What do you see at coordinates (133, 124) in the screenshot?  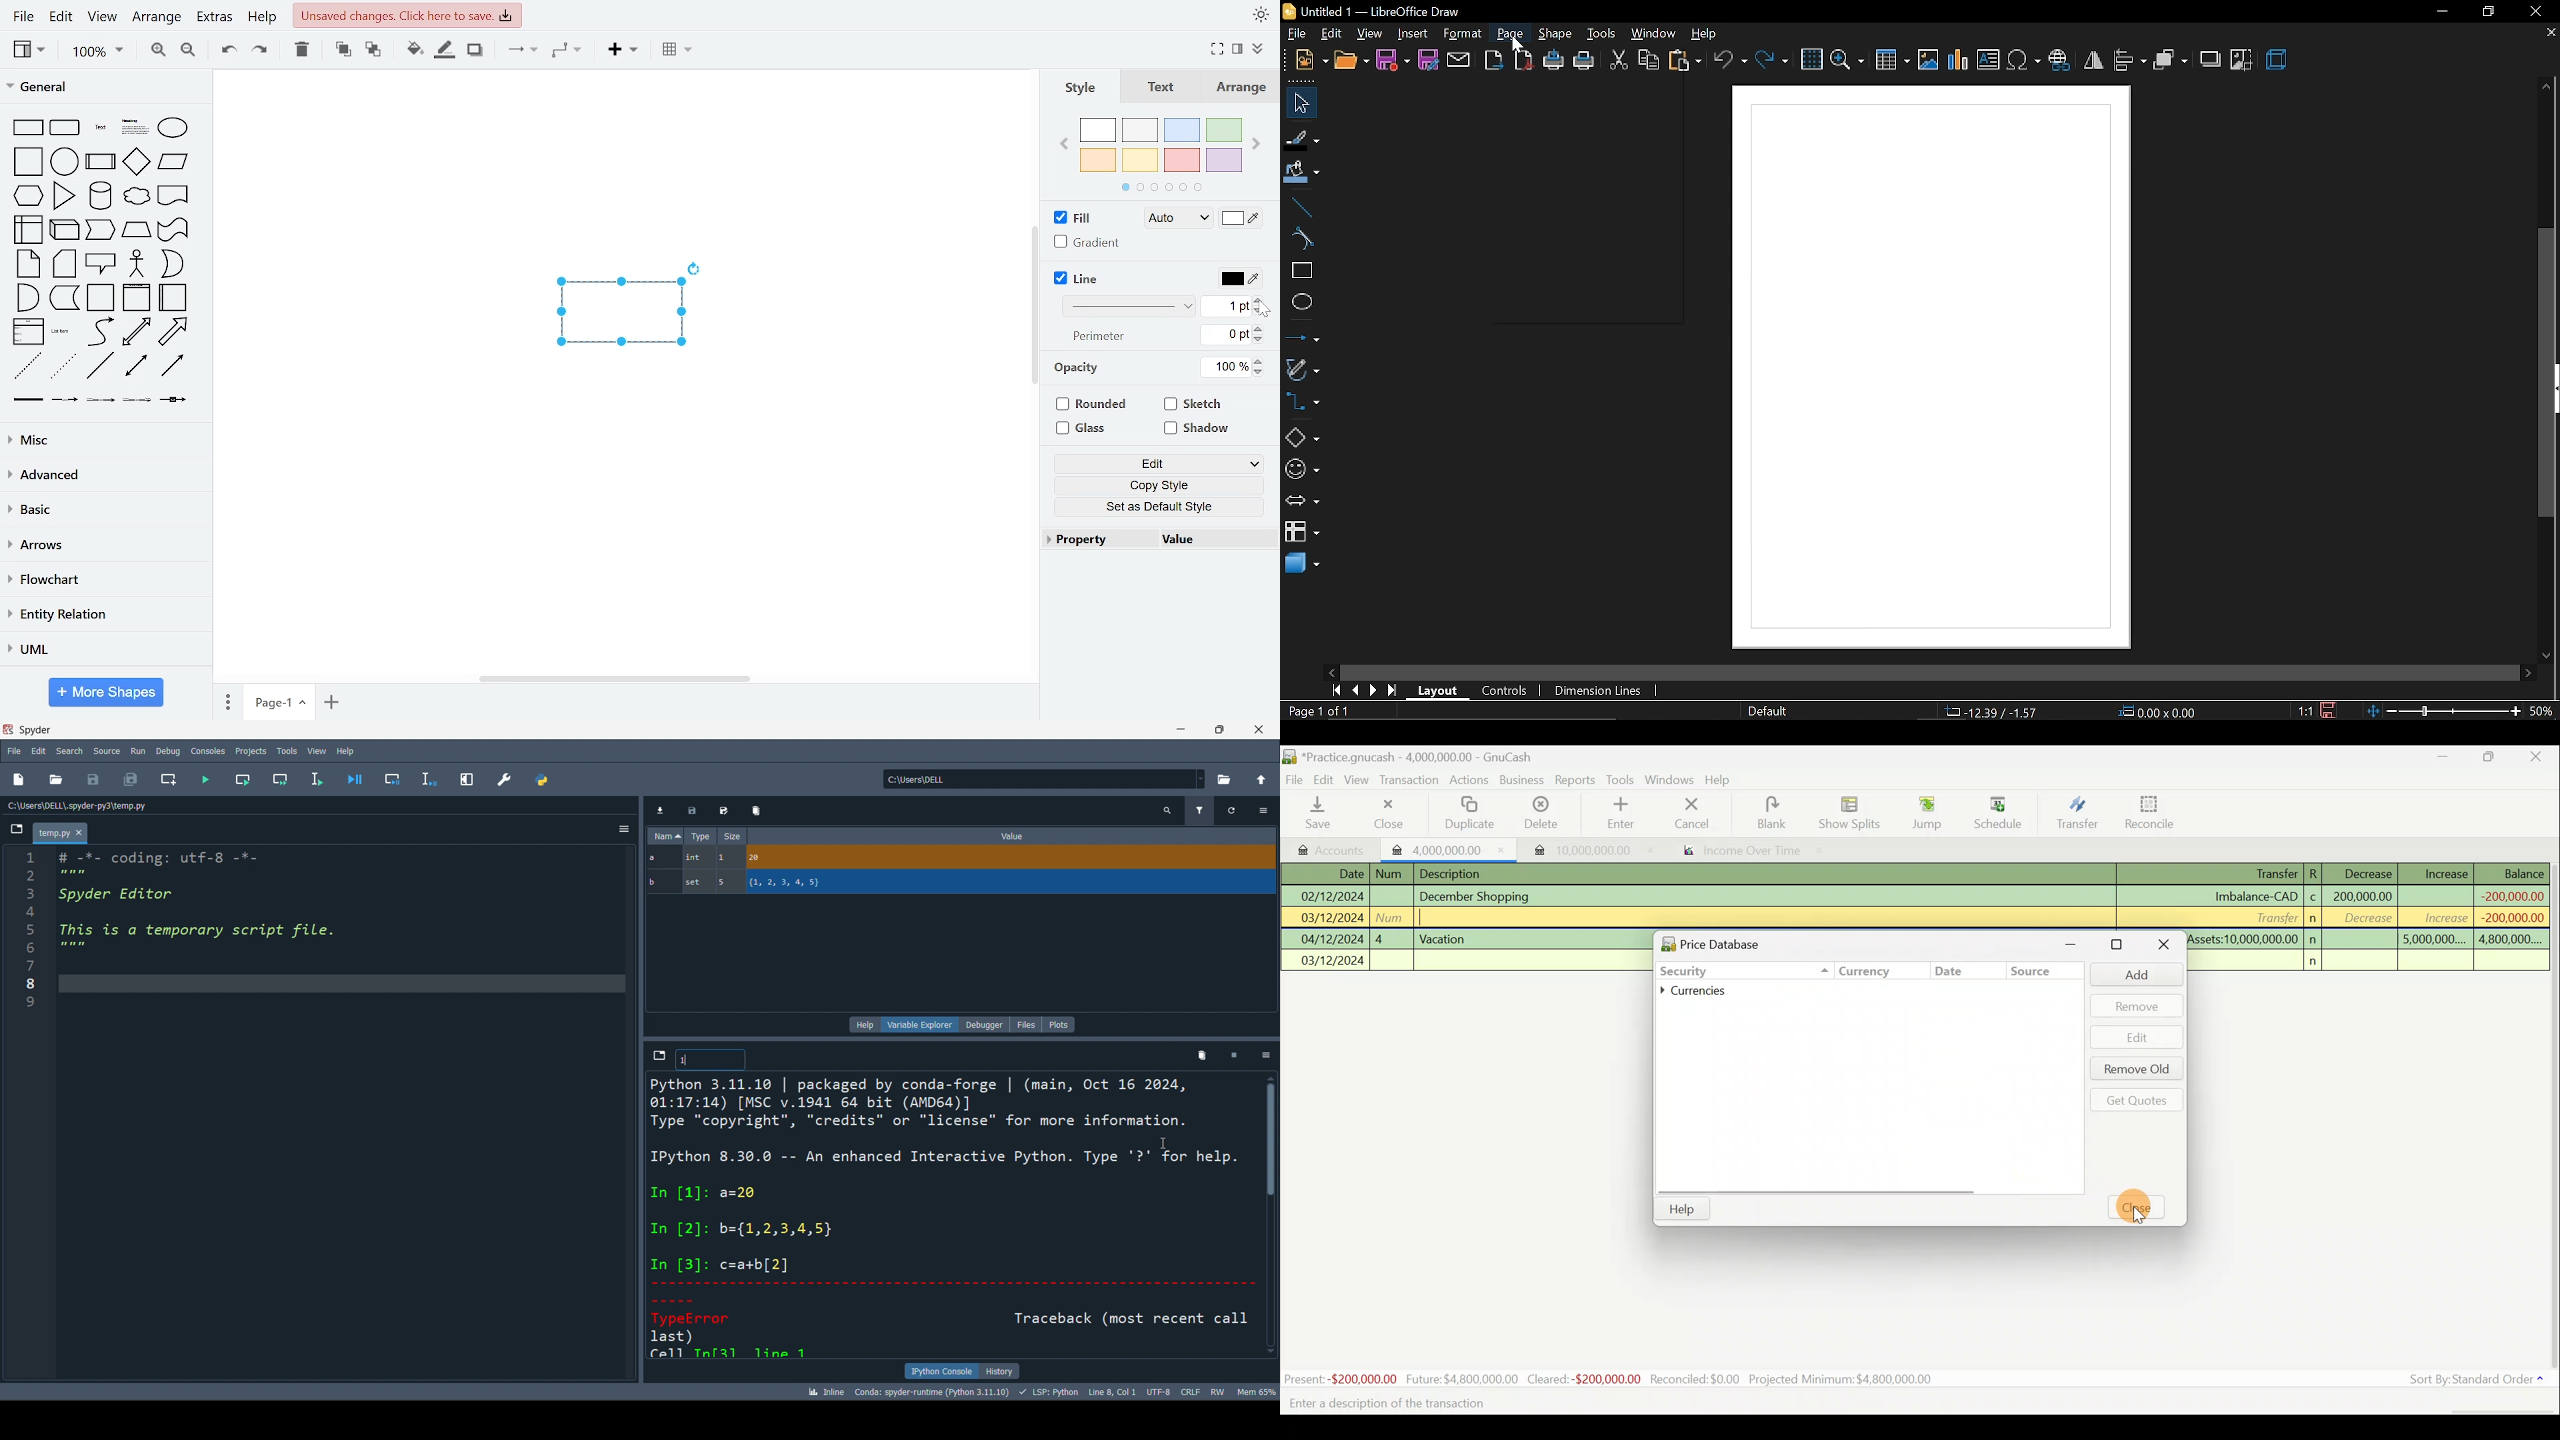 I see `general shapes` at bounding box center [133, 124].